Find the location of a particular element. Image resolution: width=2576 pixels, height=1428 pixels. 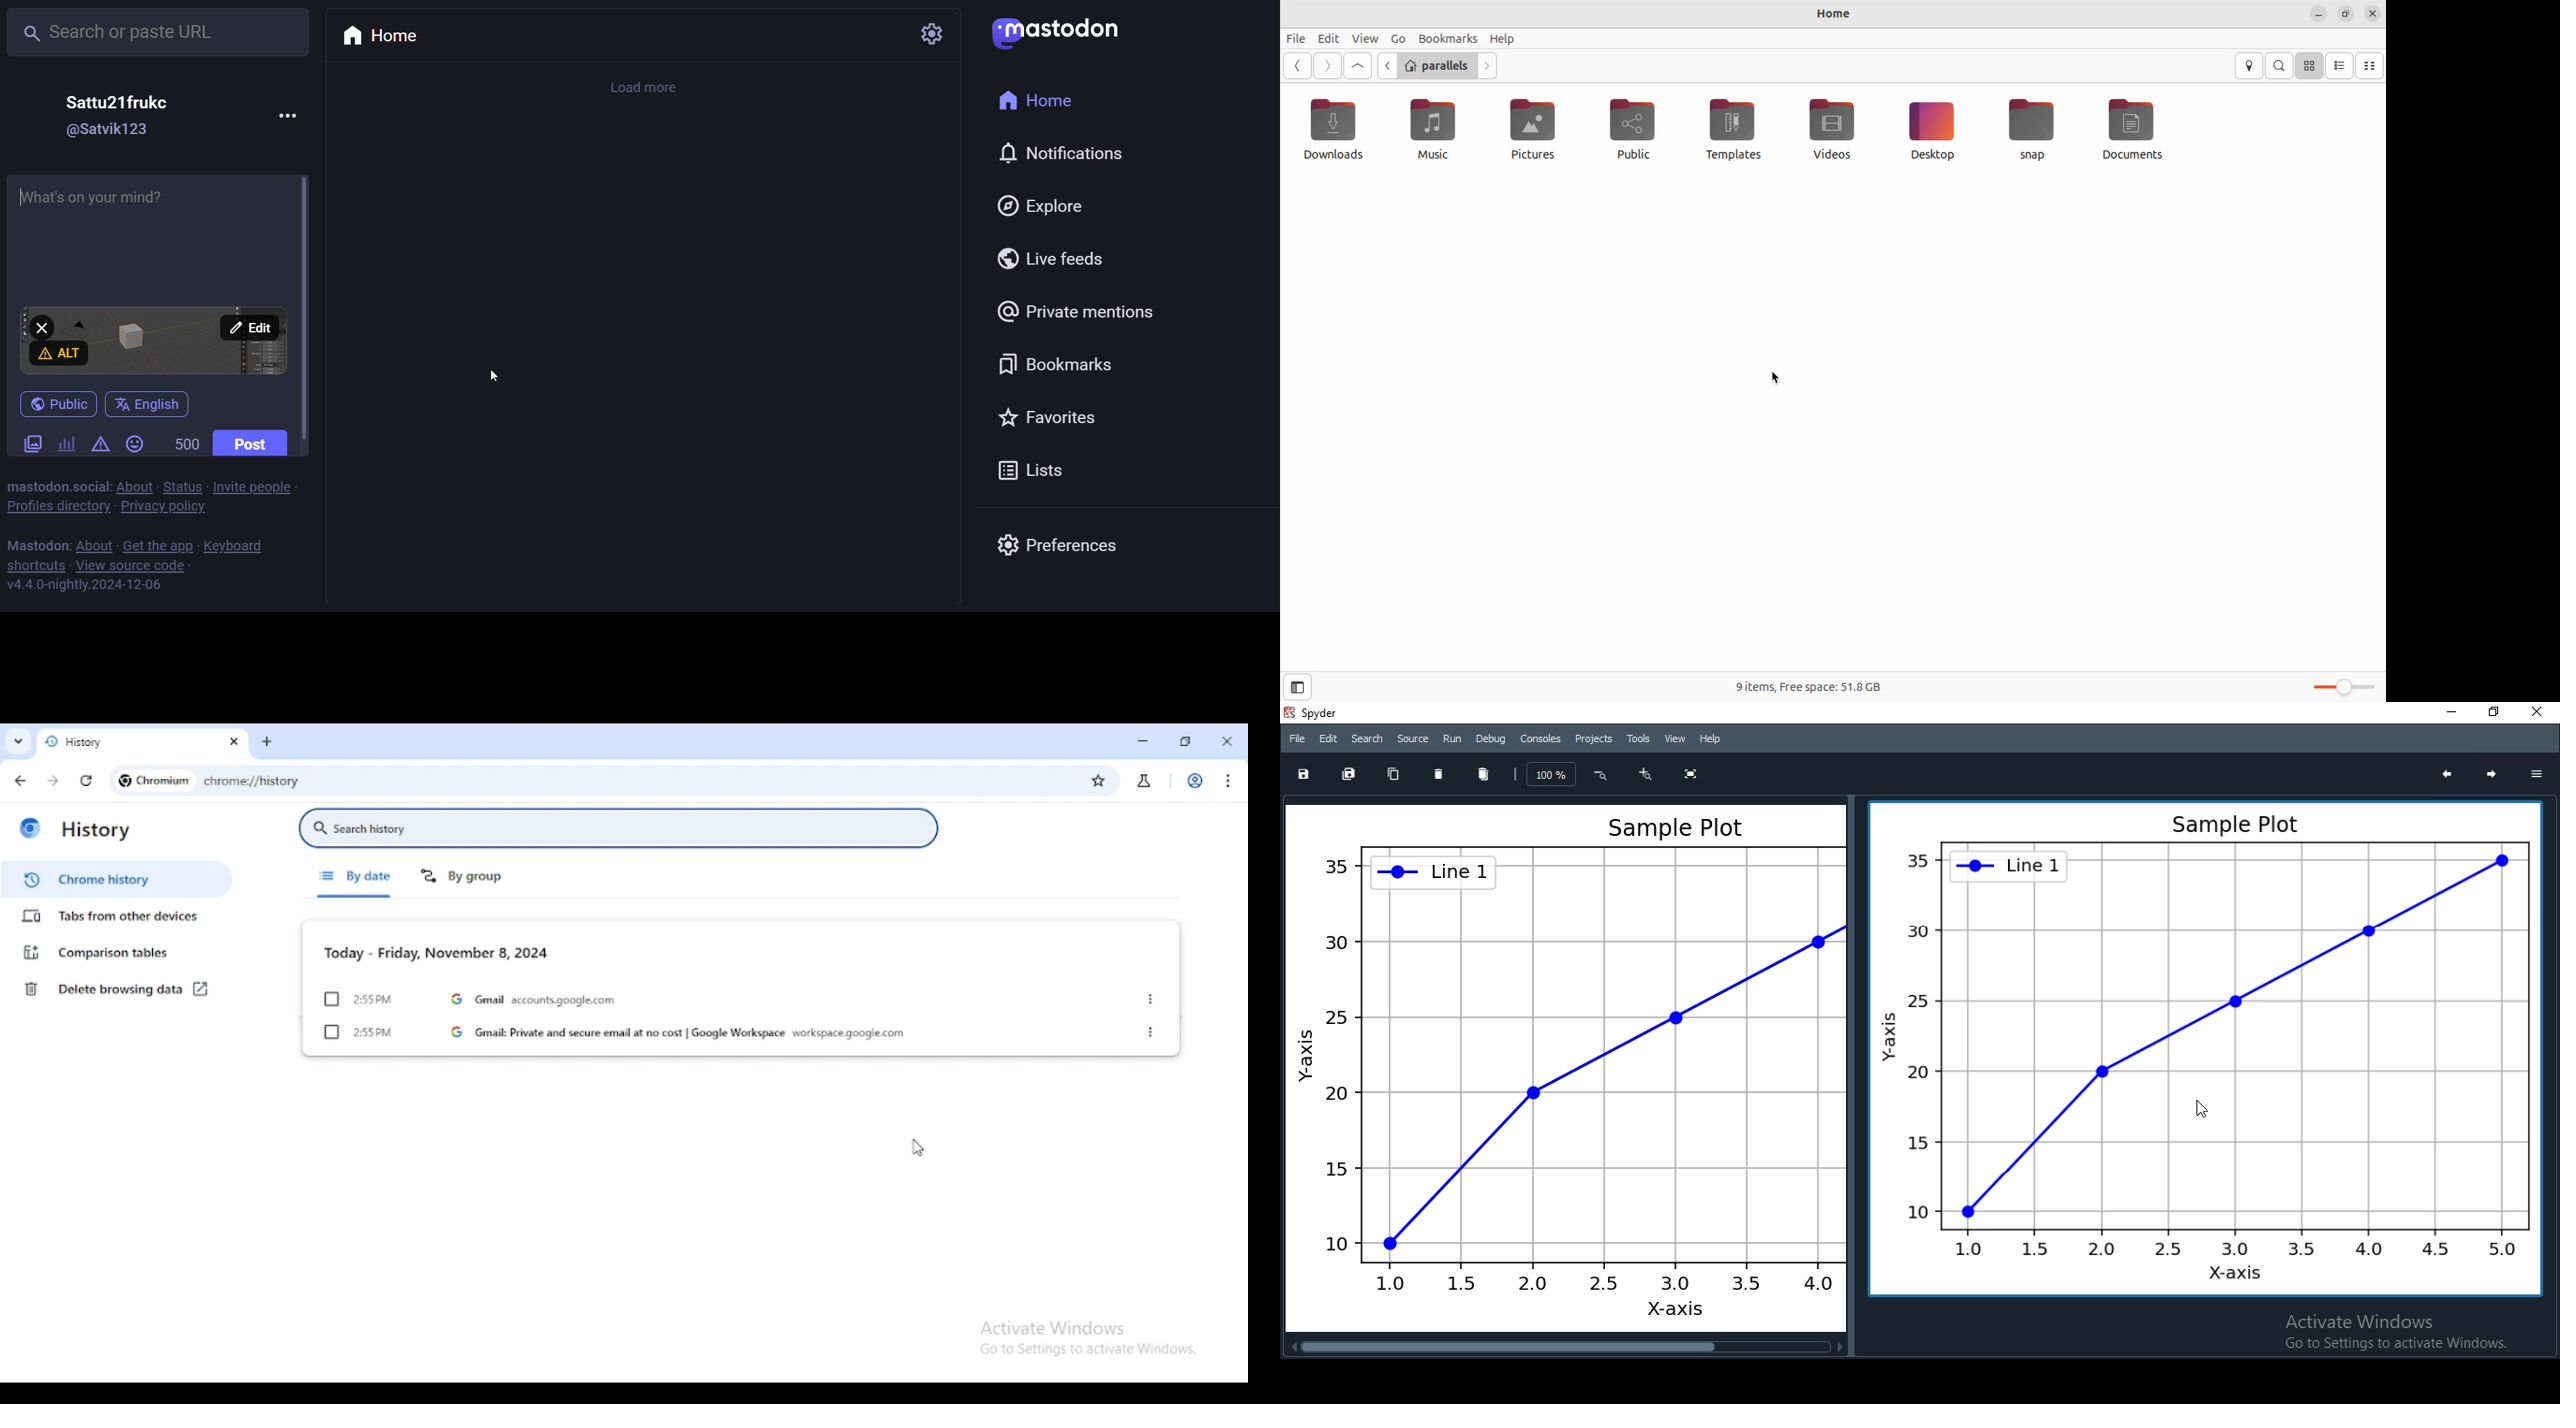

favorite is located at coordinates (1050, 420).